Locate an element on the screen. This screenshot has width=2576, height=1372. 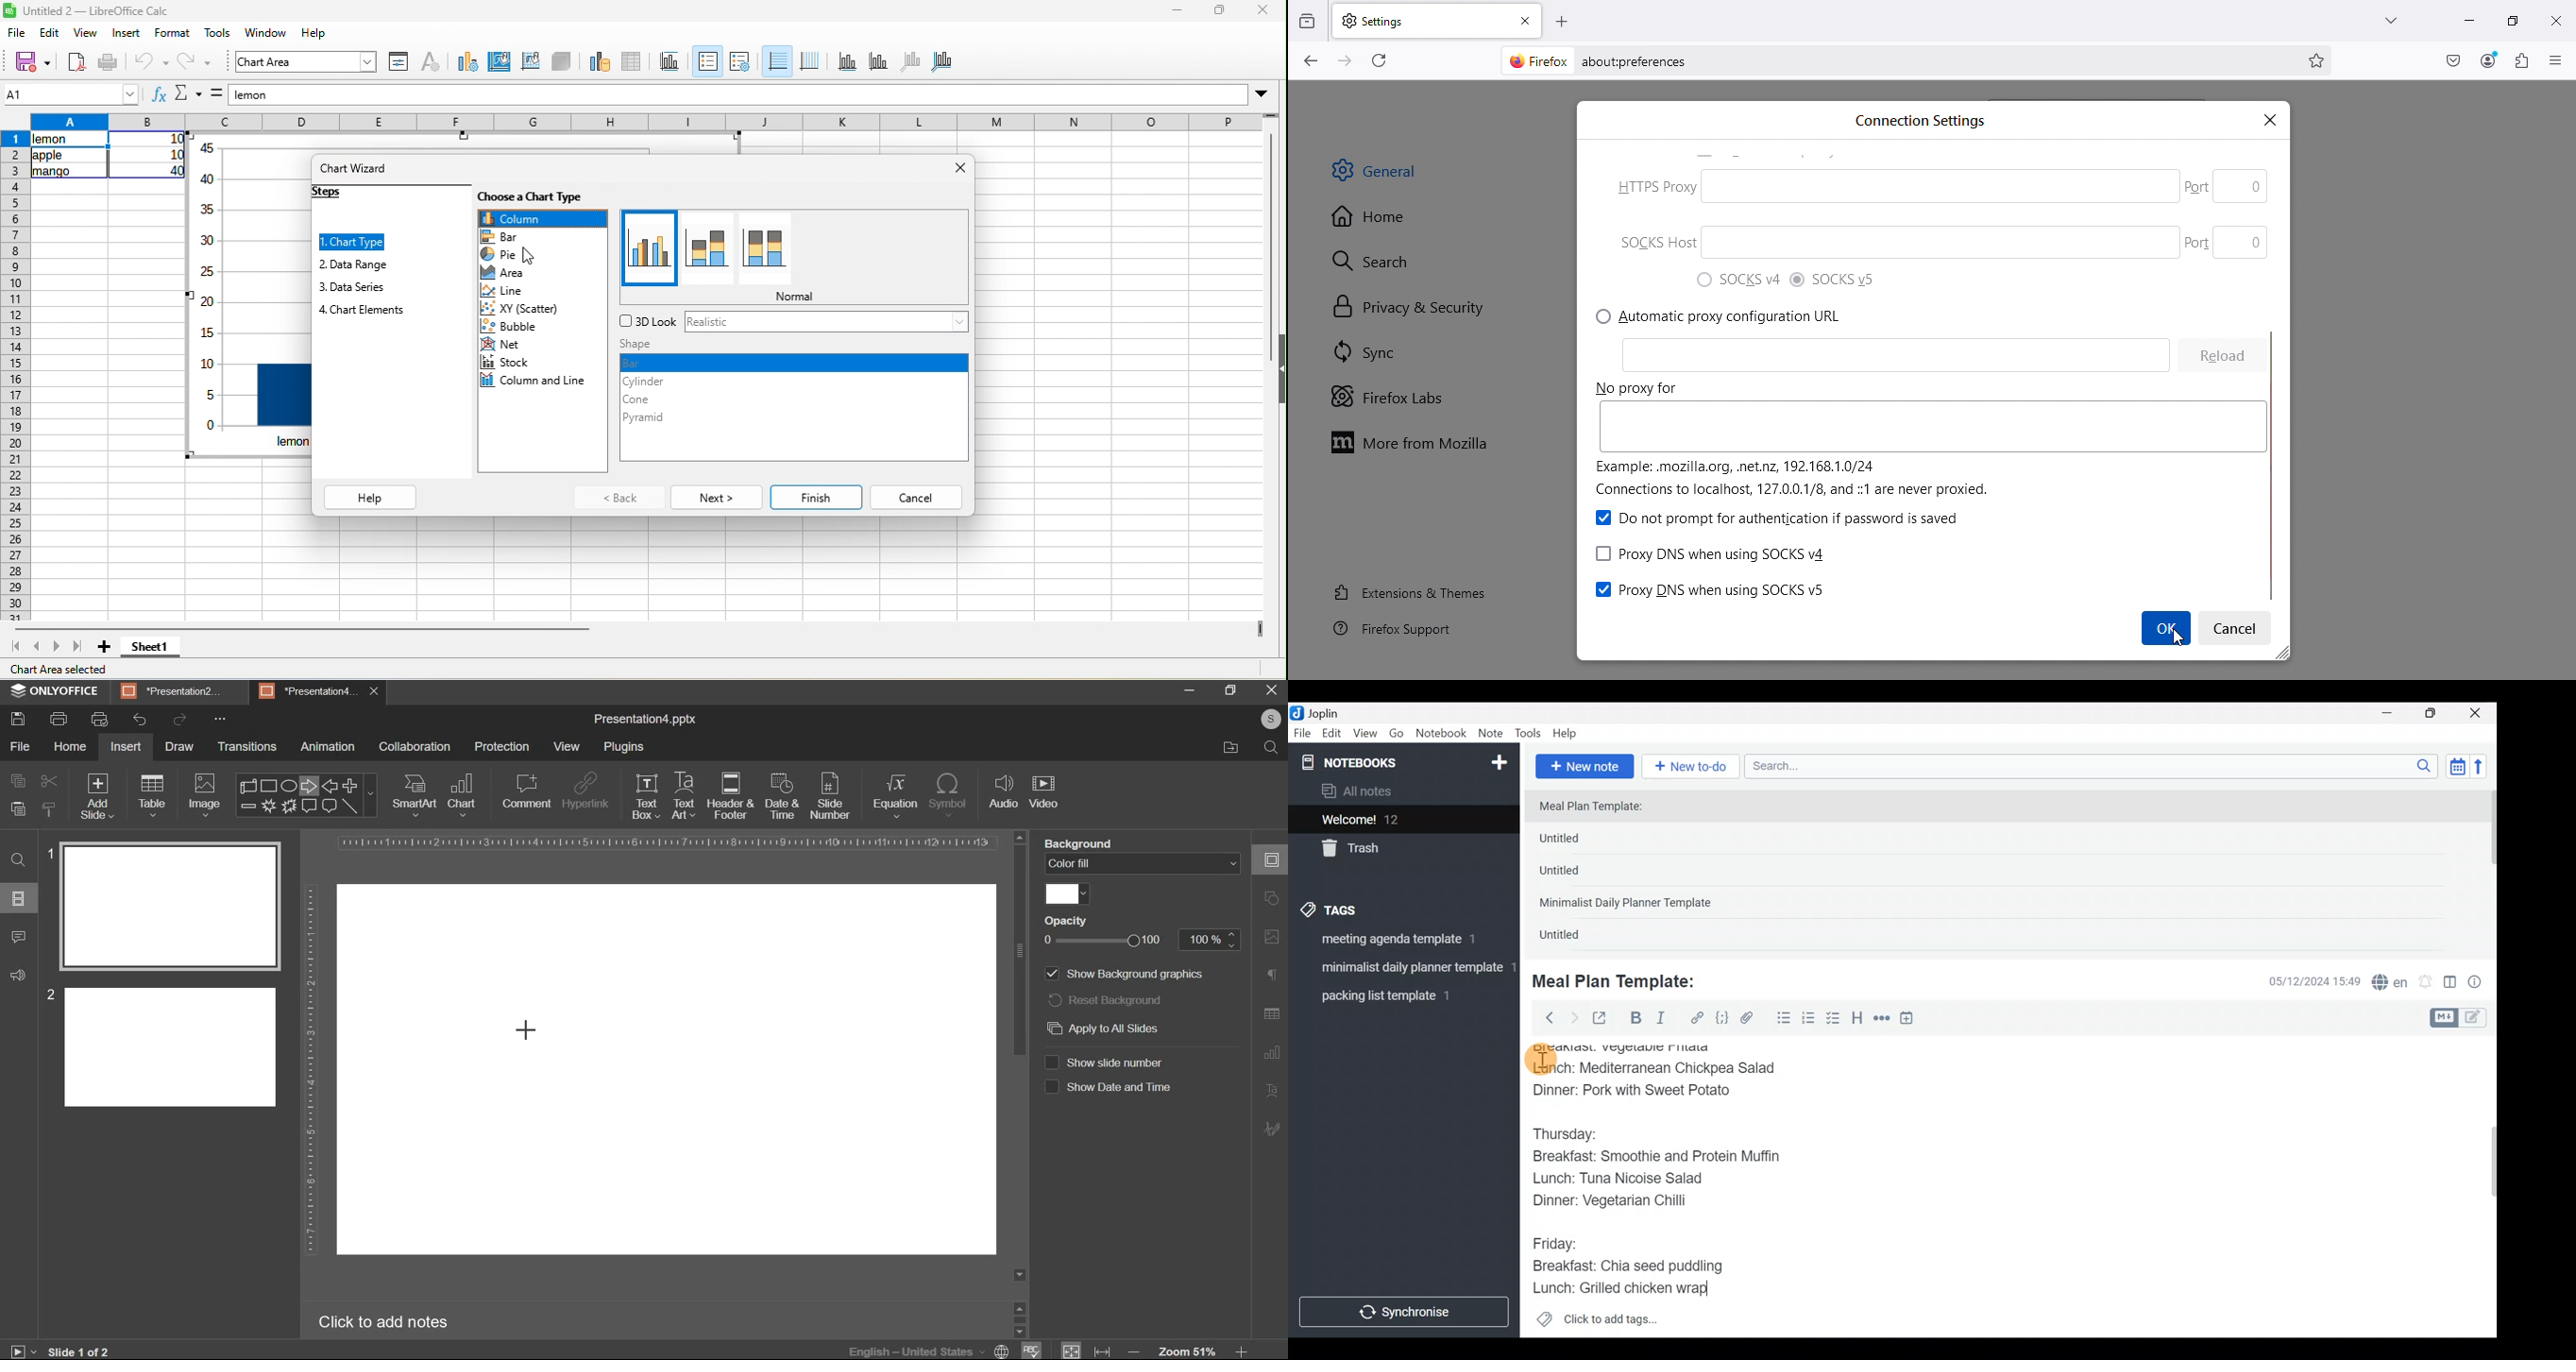
SOCKS Host is located at coordinates (1878, 461).